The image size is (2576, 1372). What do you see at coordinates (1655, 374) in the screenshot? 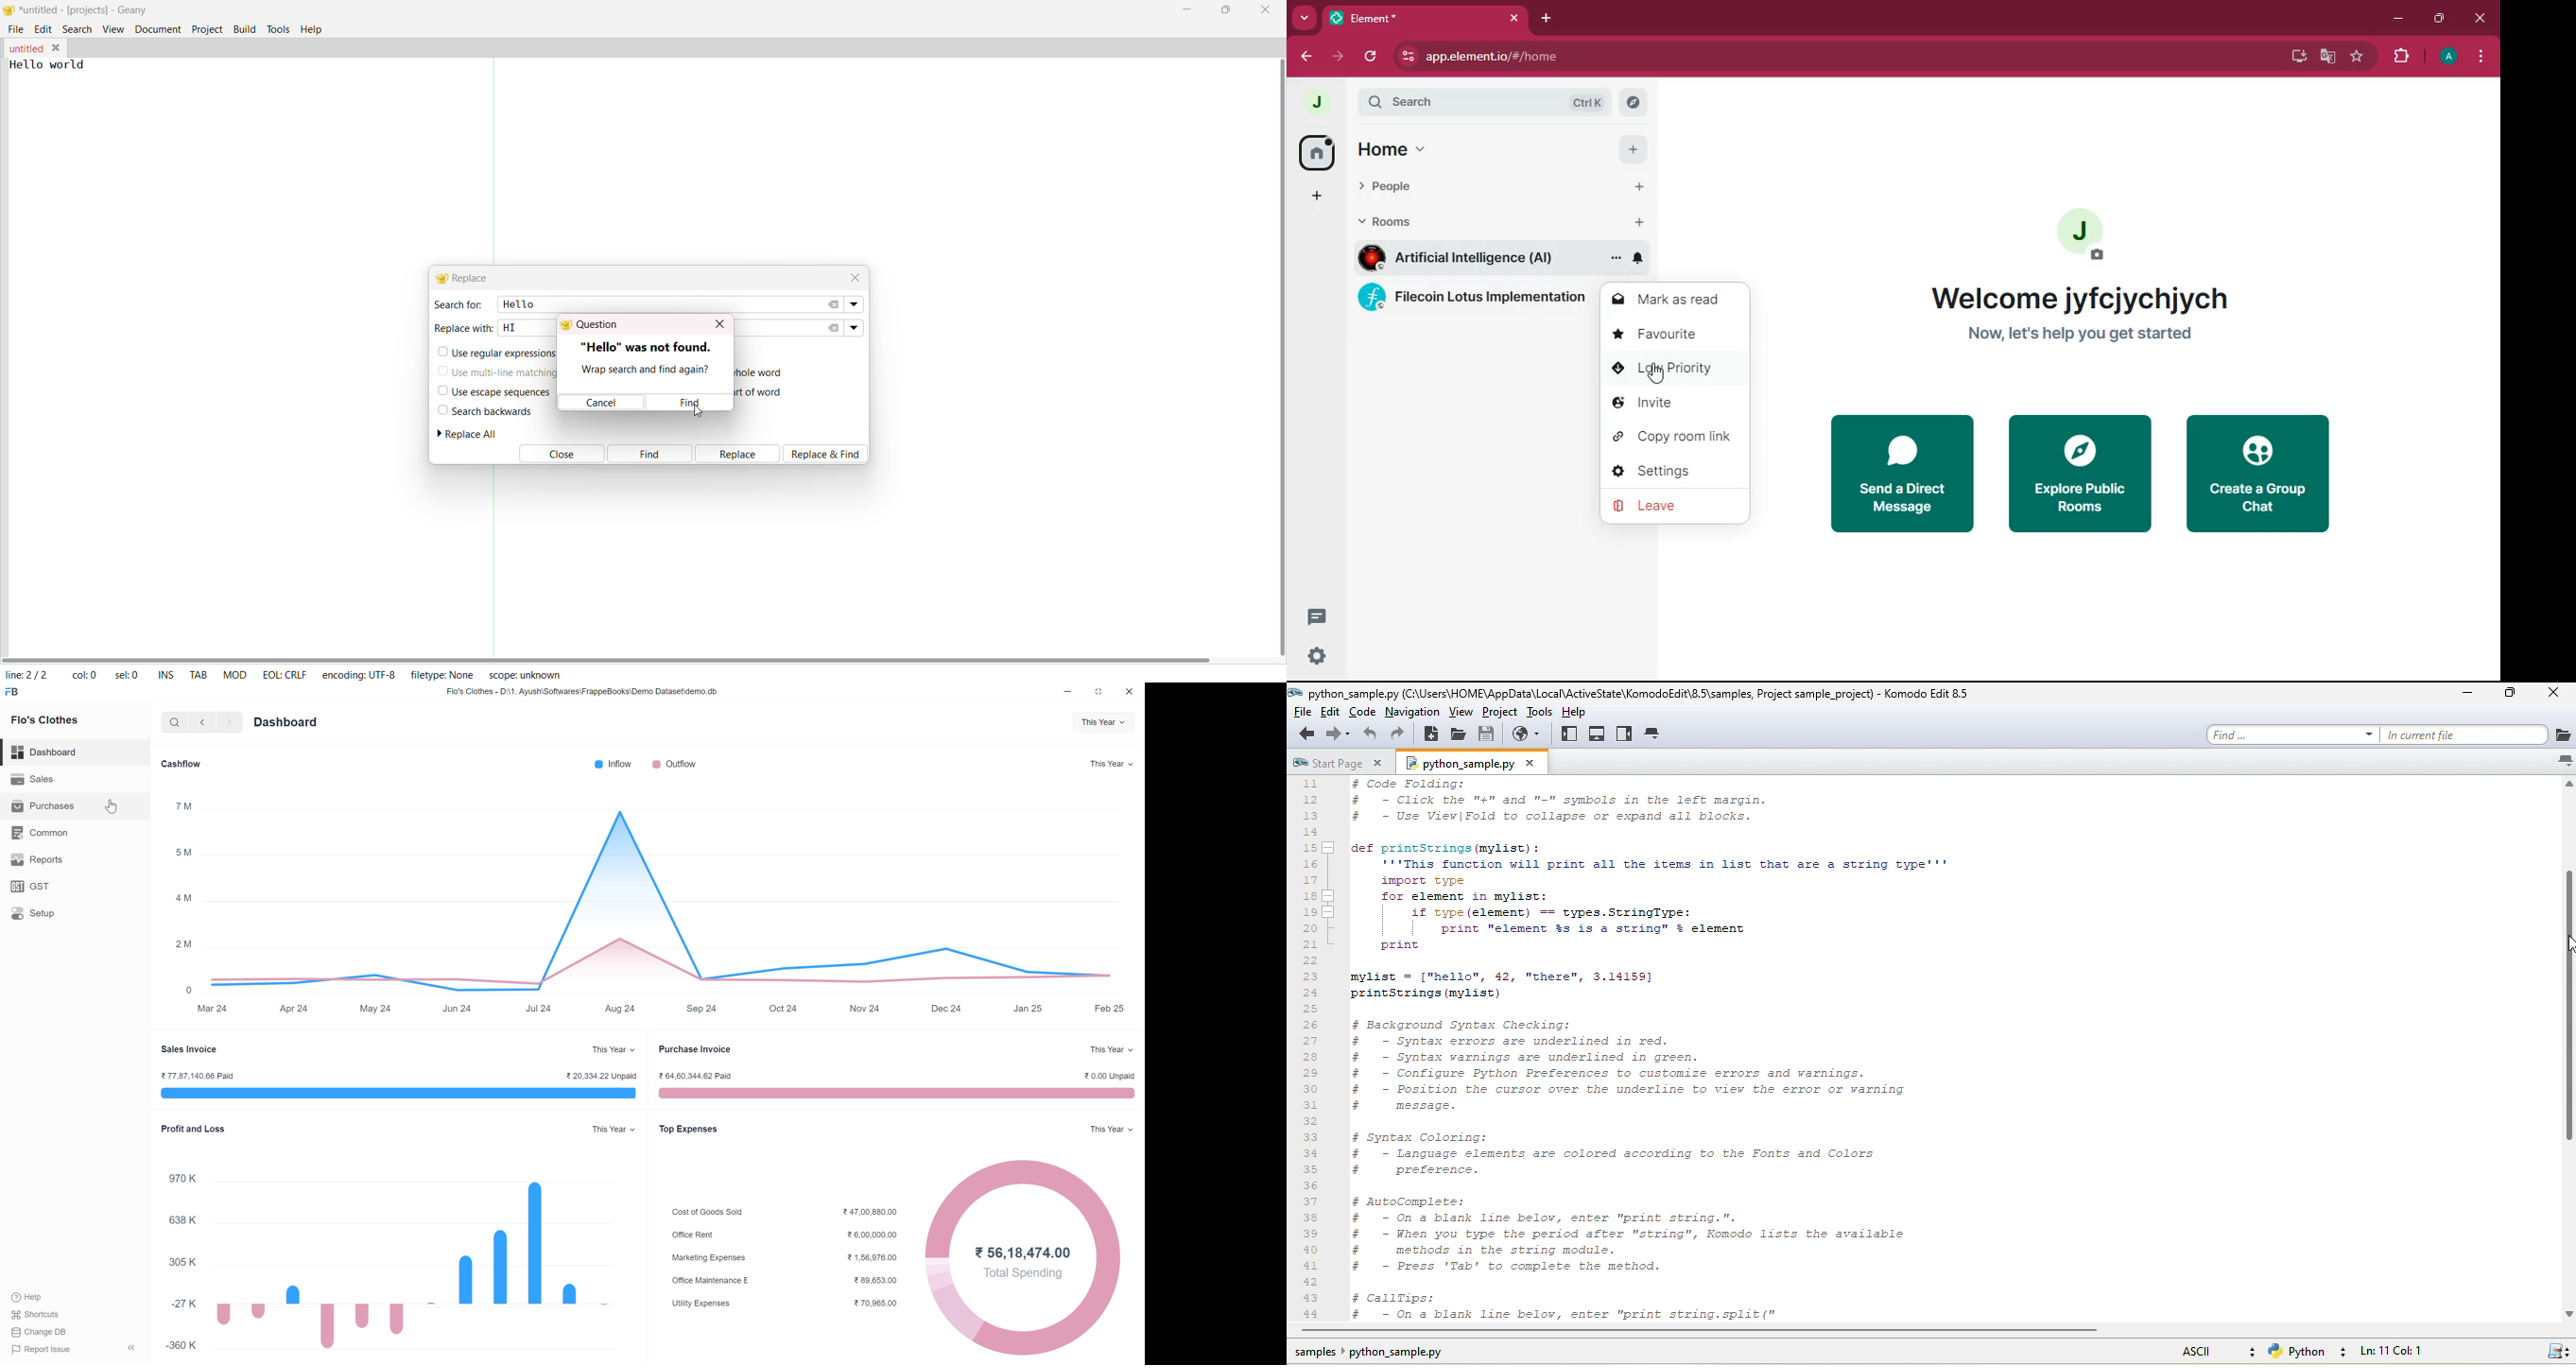
I see `cursor` at bounding box center [1655, 374].